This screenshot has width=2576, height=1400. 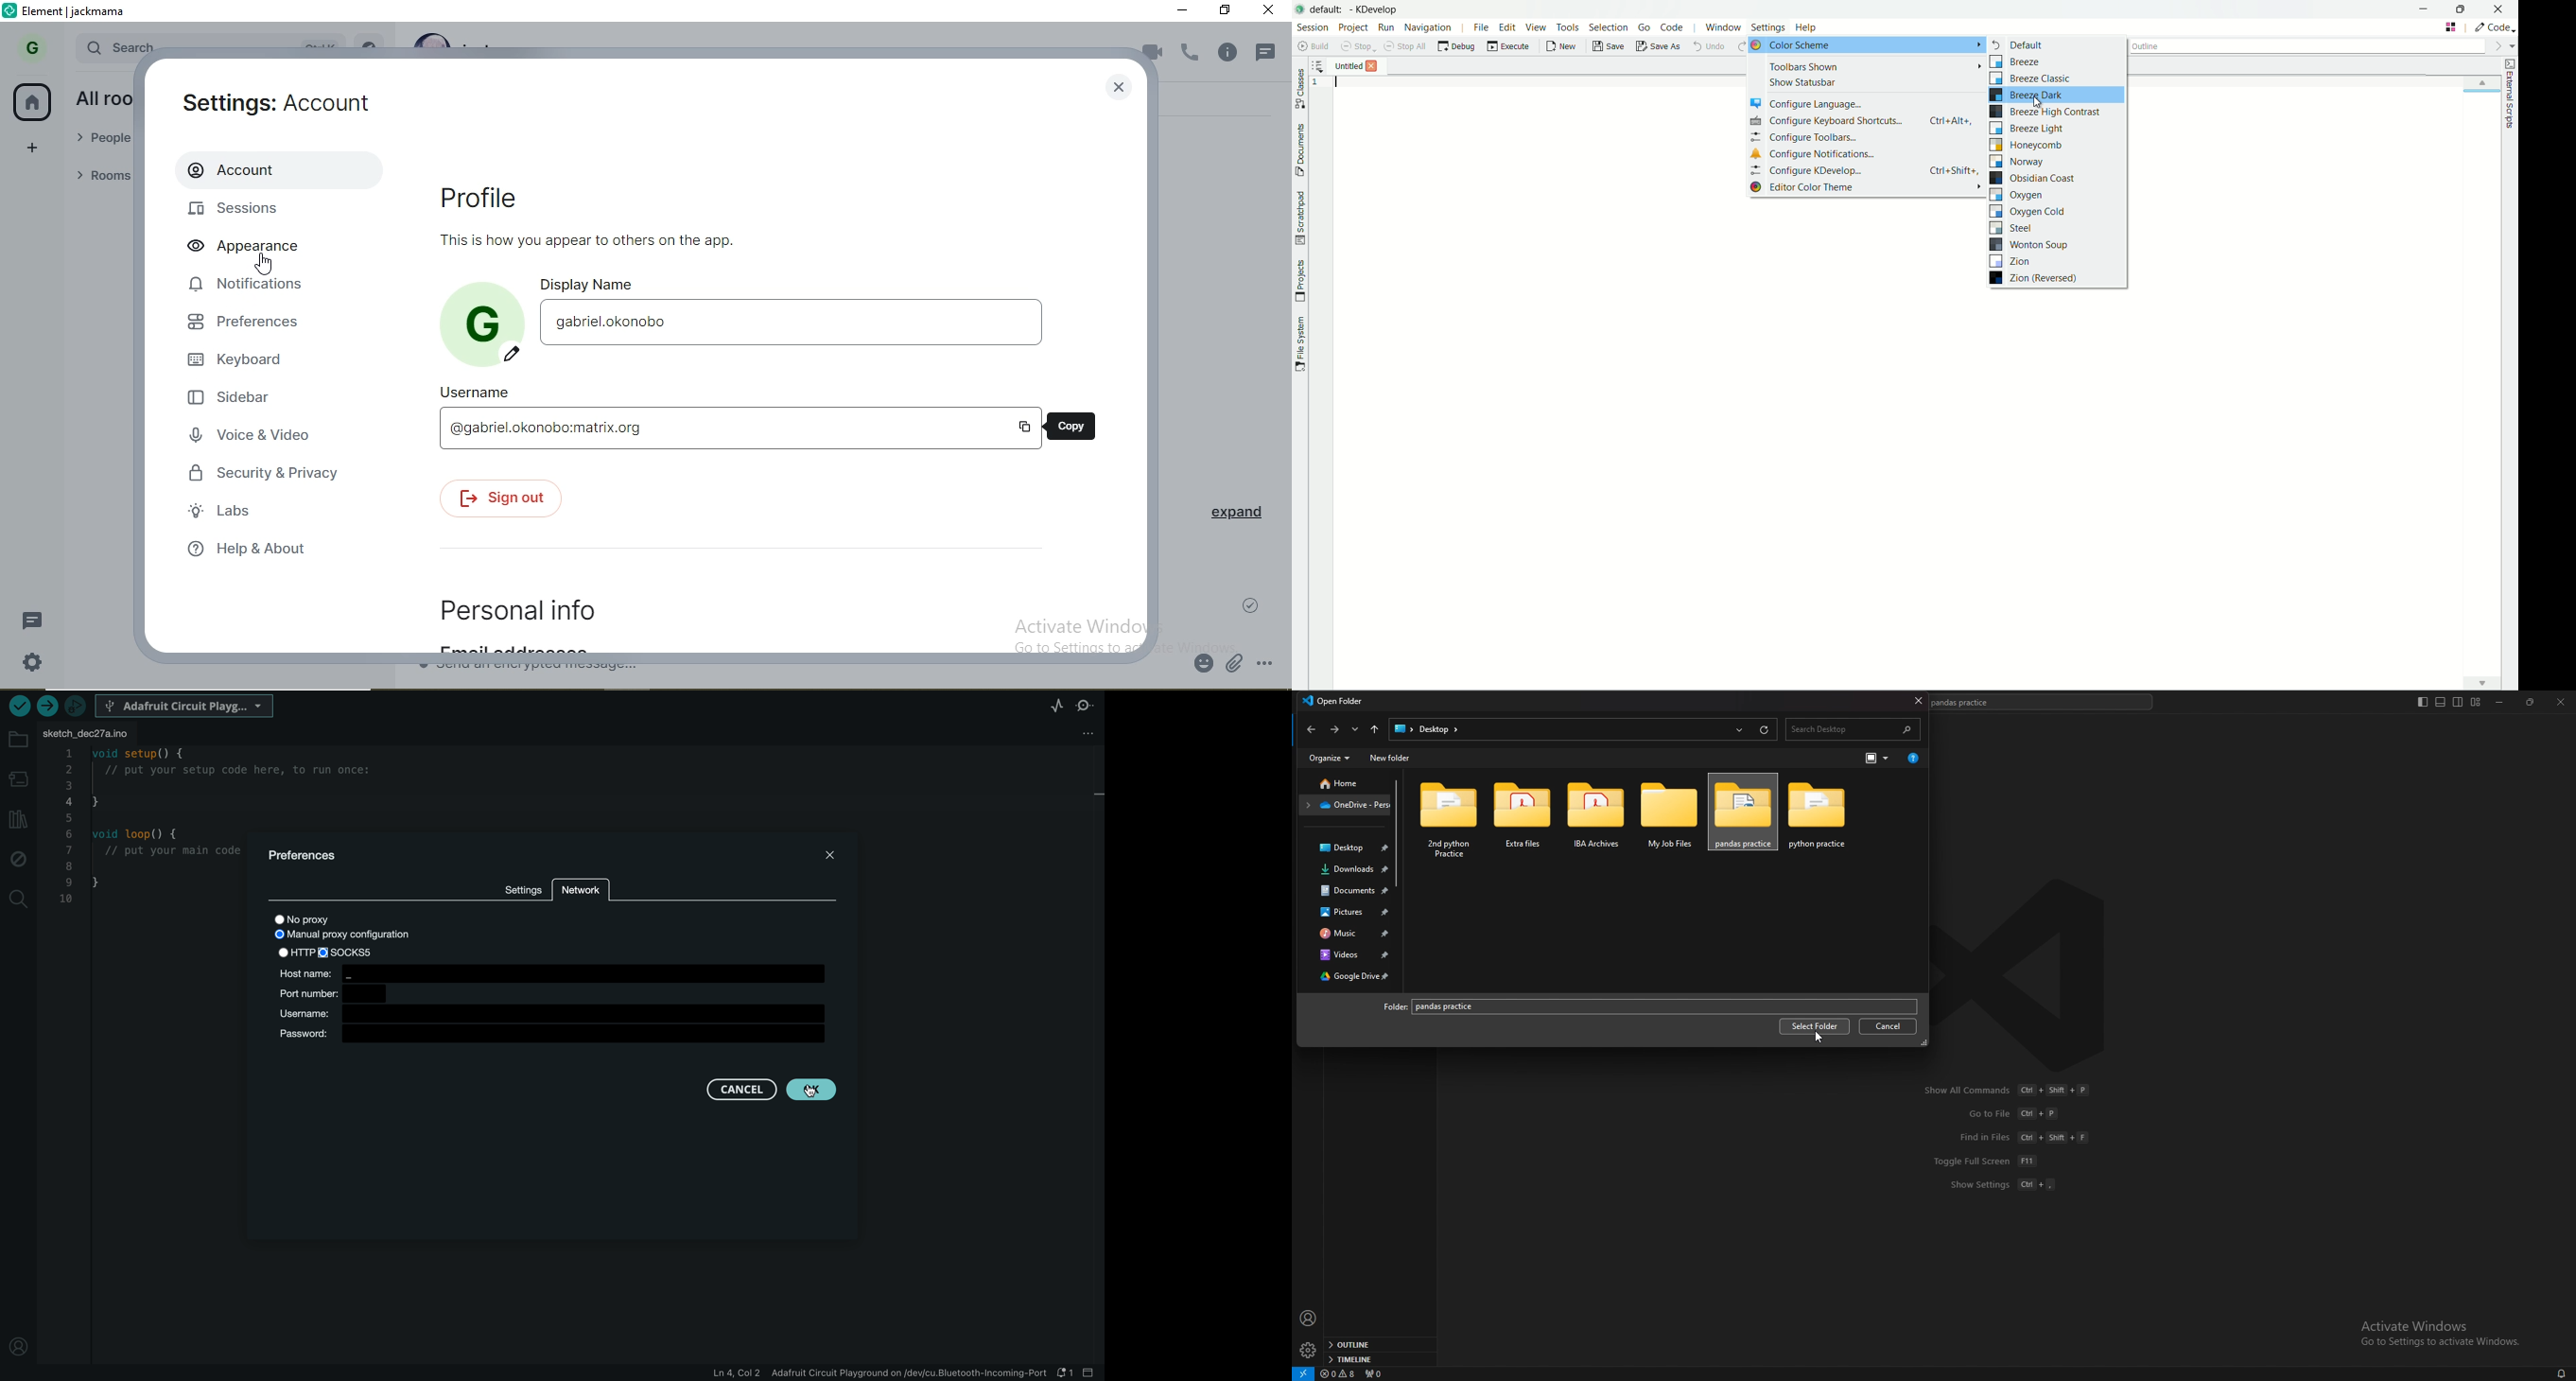 What do you see at coordinates (1301, 219) in the screenshot?
I see `toggle scratchpad` at bounding box center [1301, 219].